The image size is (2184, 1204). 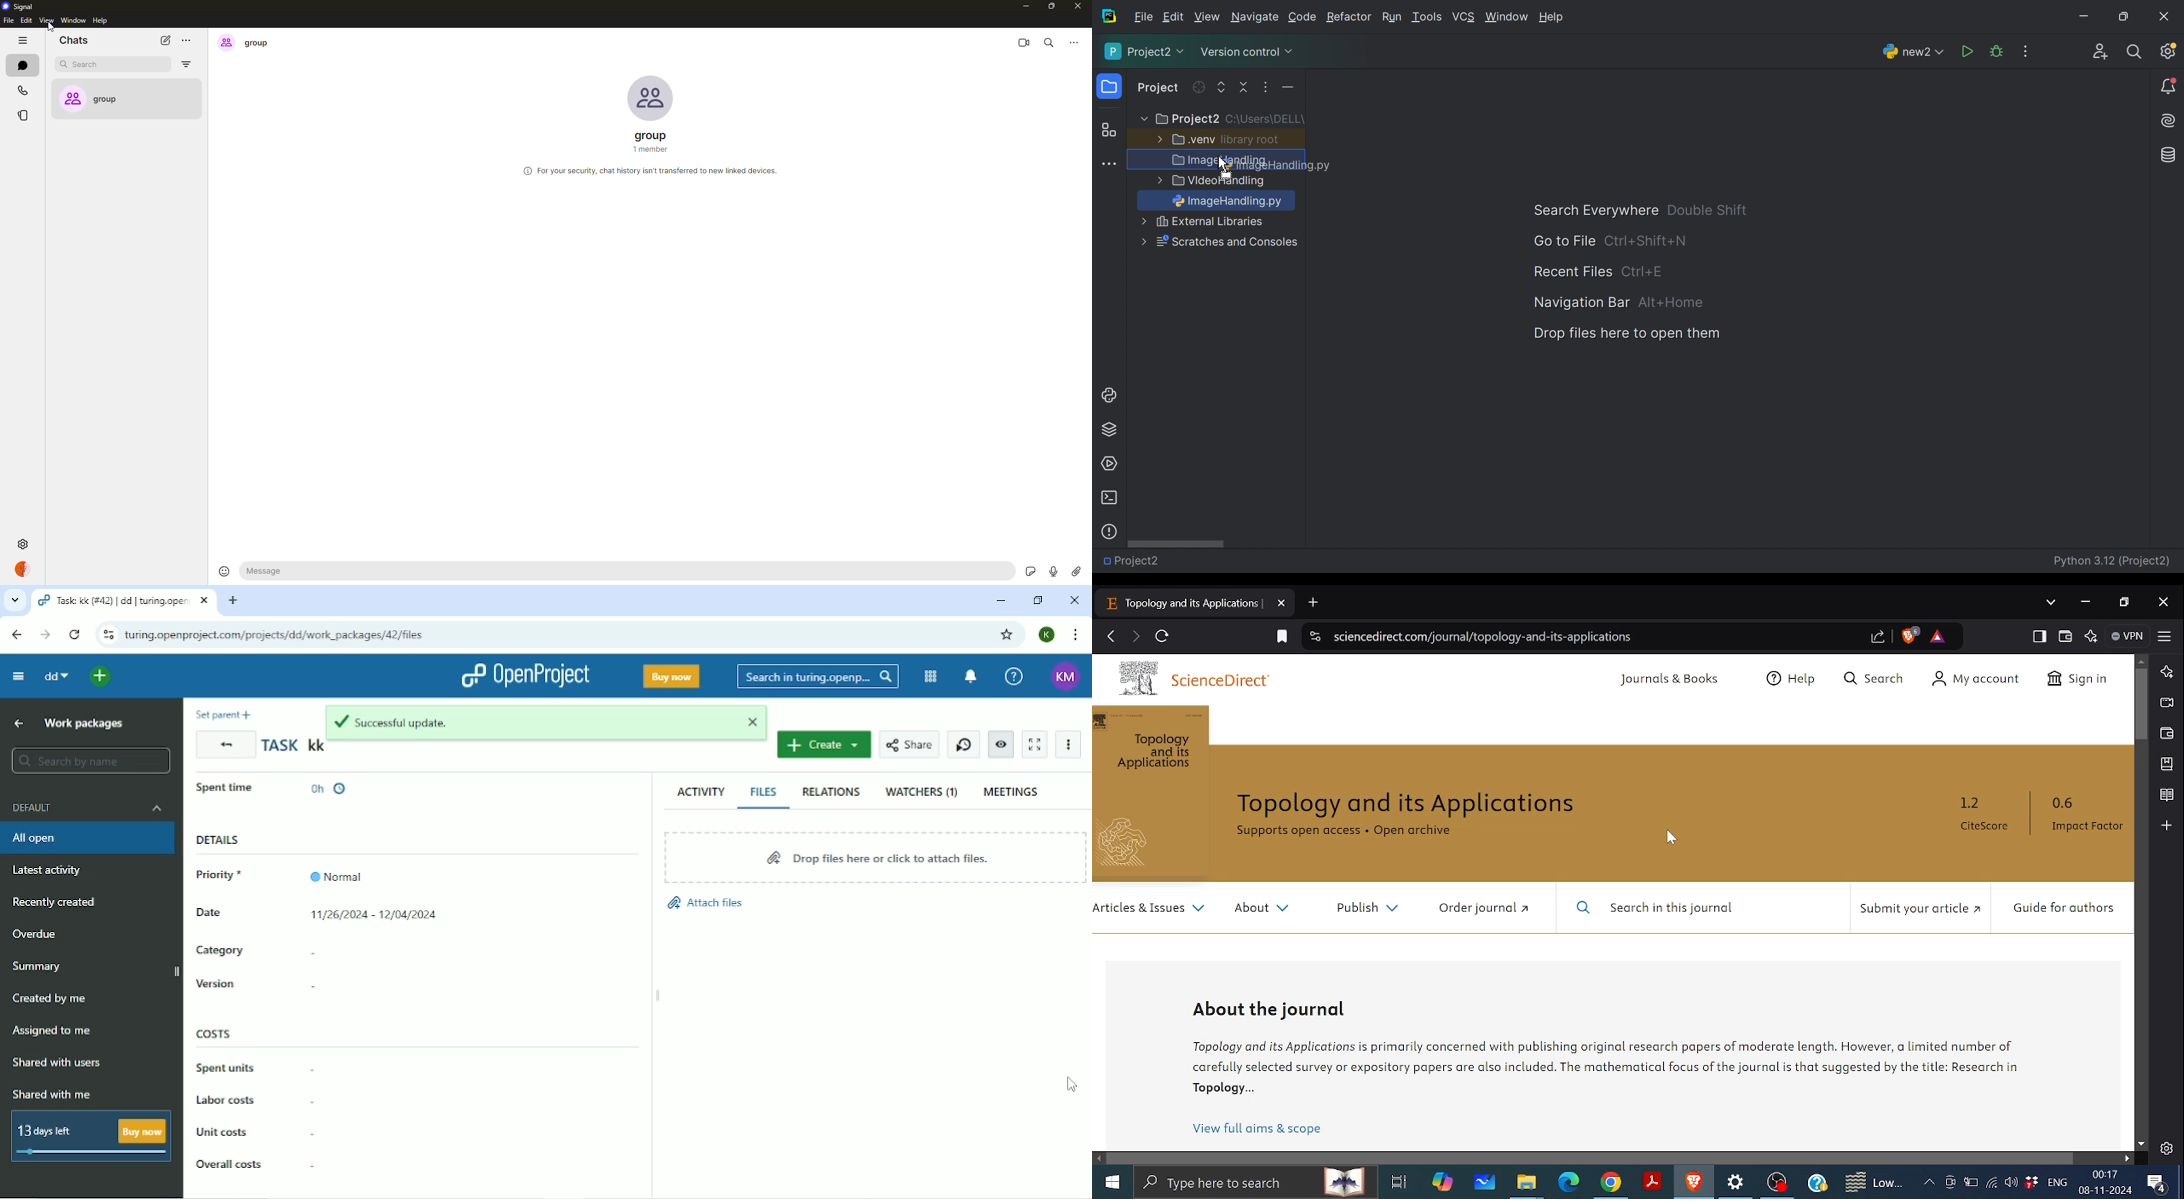 What do you see at coordinates (1186, 119) in the screenshot?
I see `Project2` at bounding box center [1186, 119].